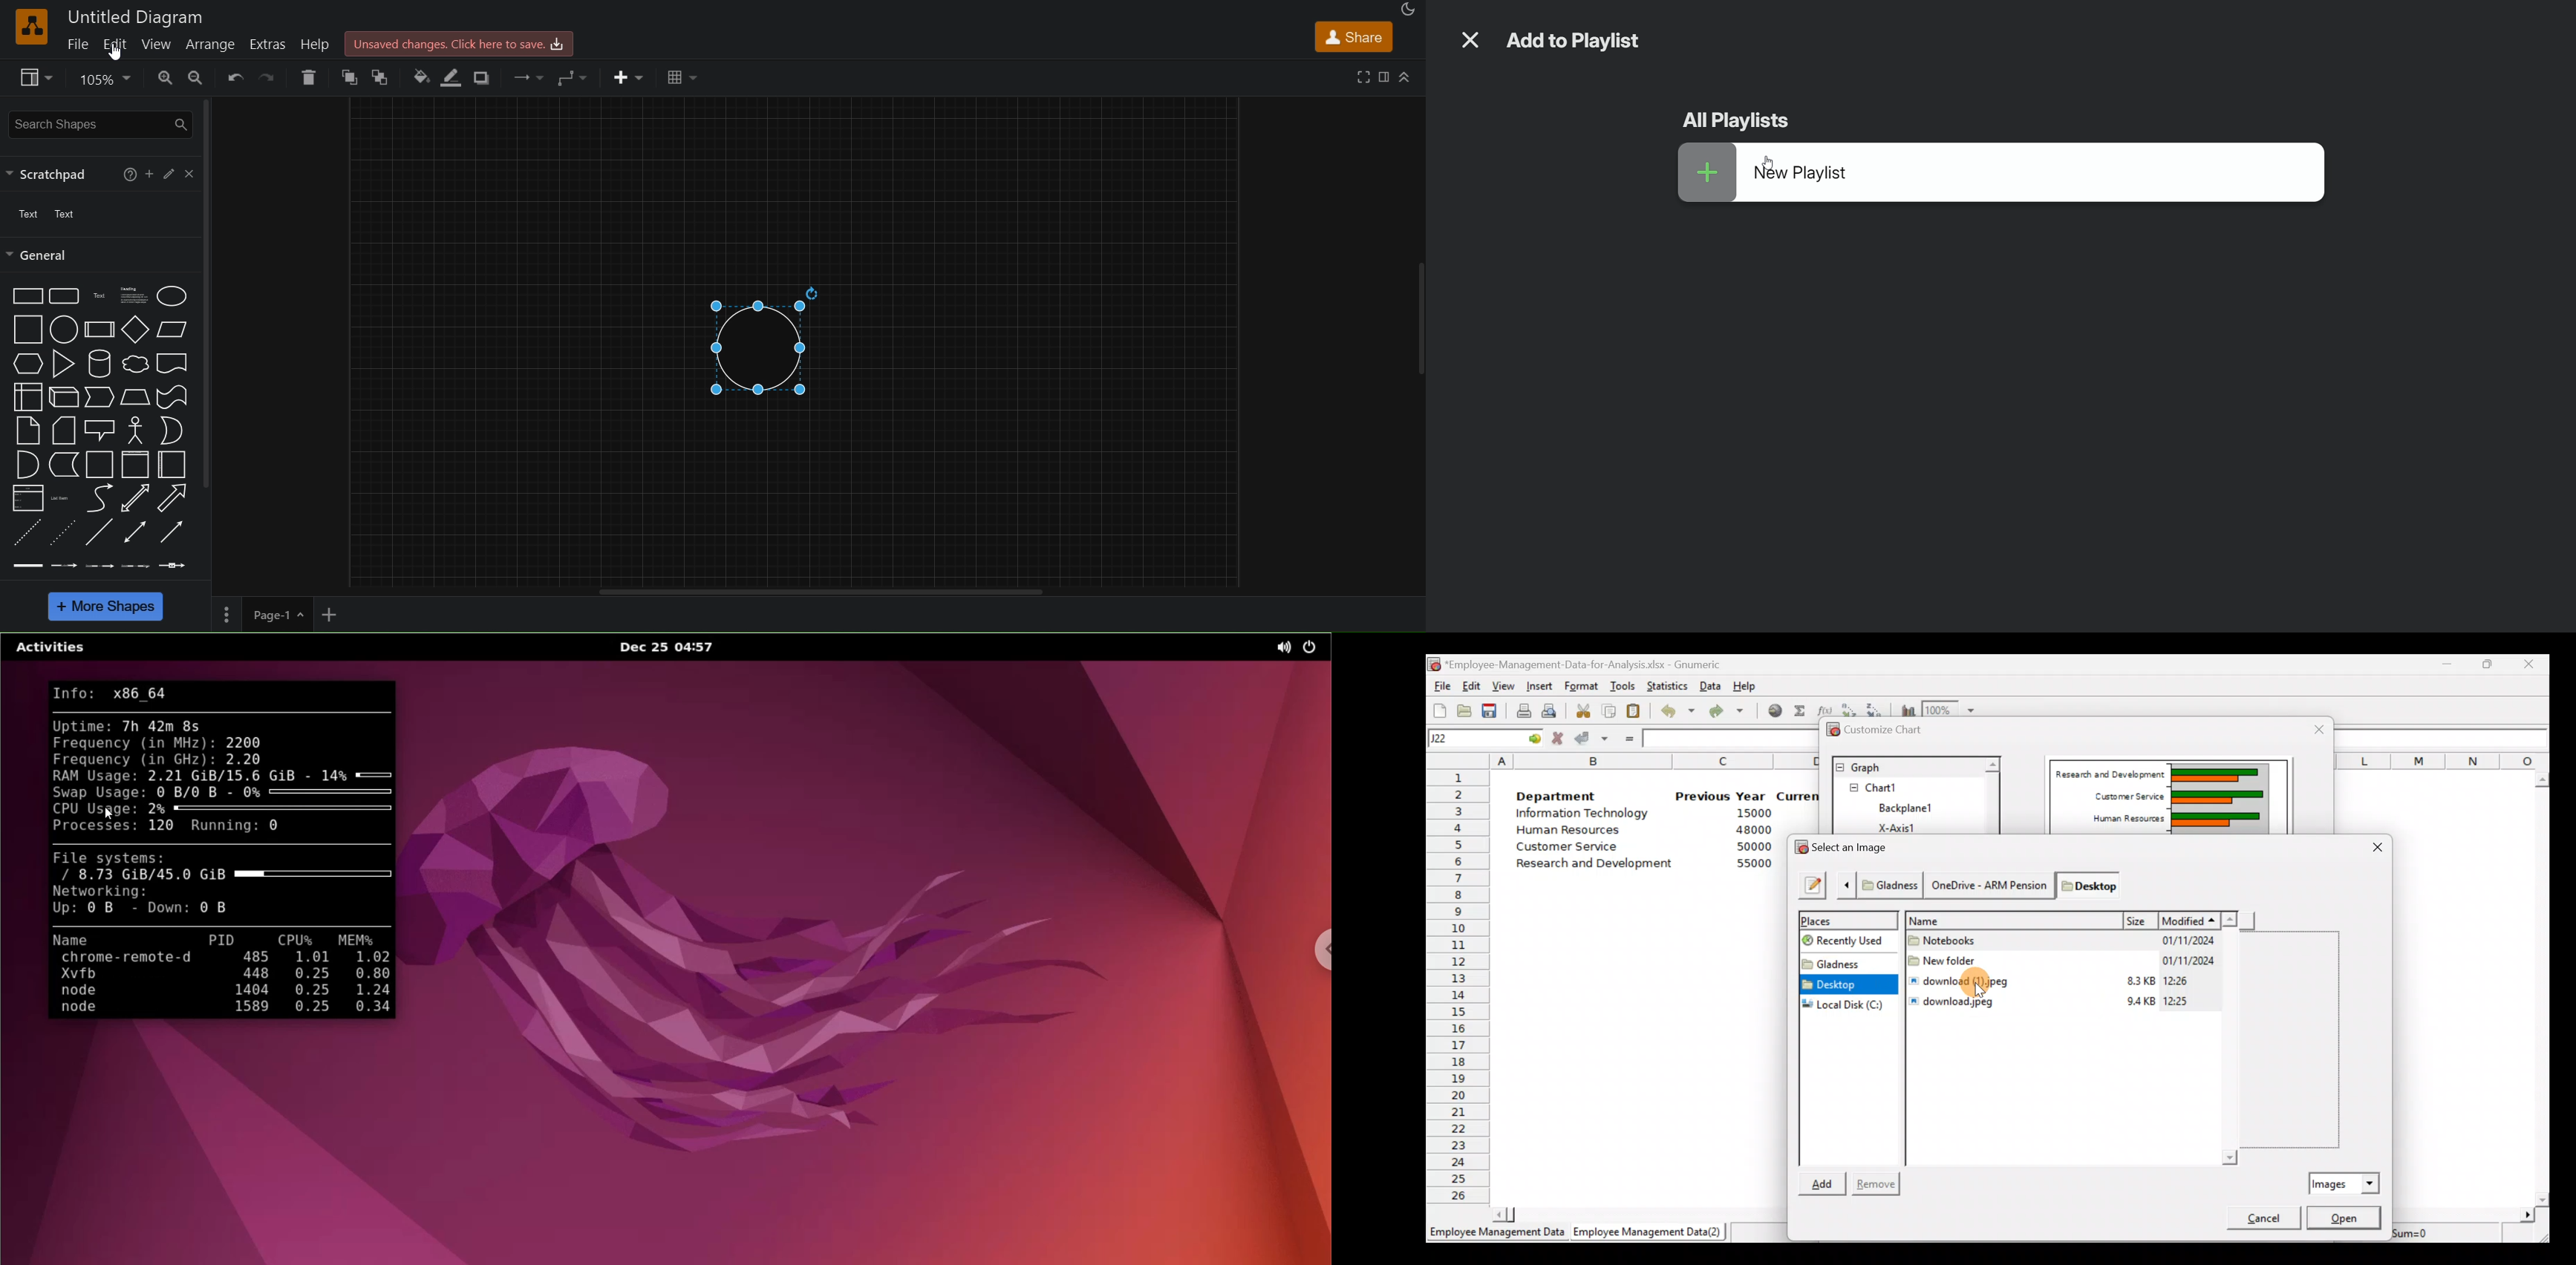 The image size is (2576, 1288). What do you see at coordinates (1583, 685) in the screenshot?
I see `Format` at bounding box center [1583, 685].